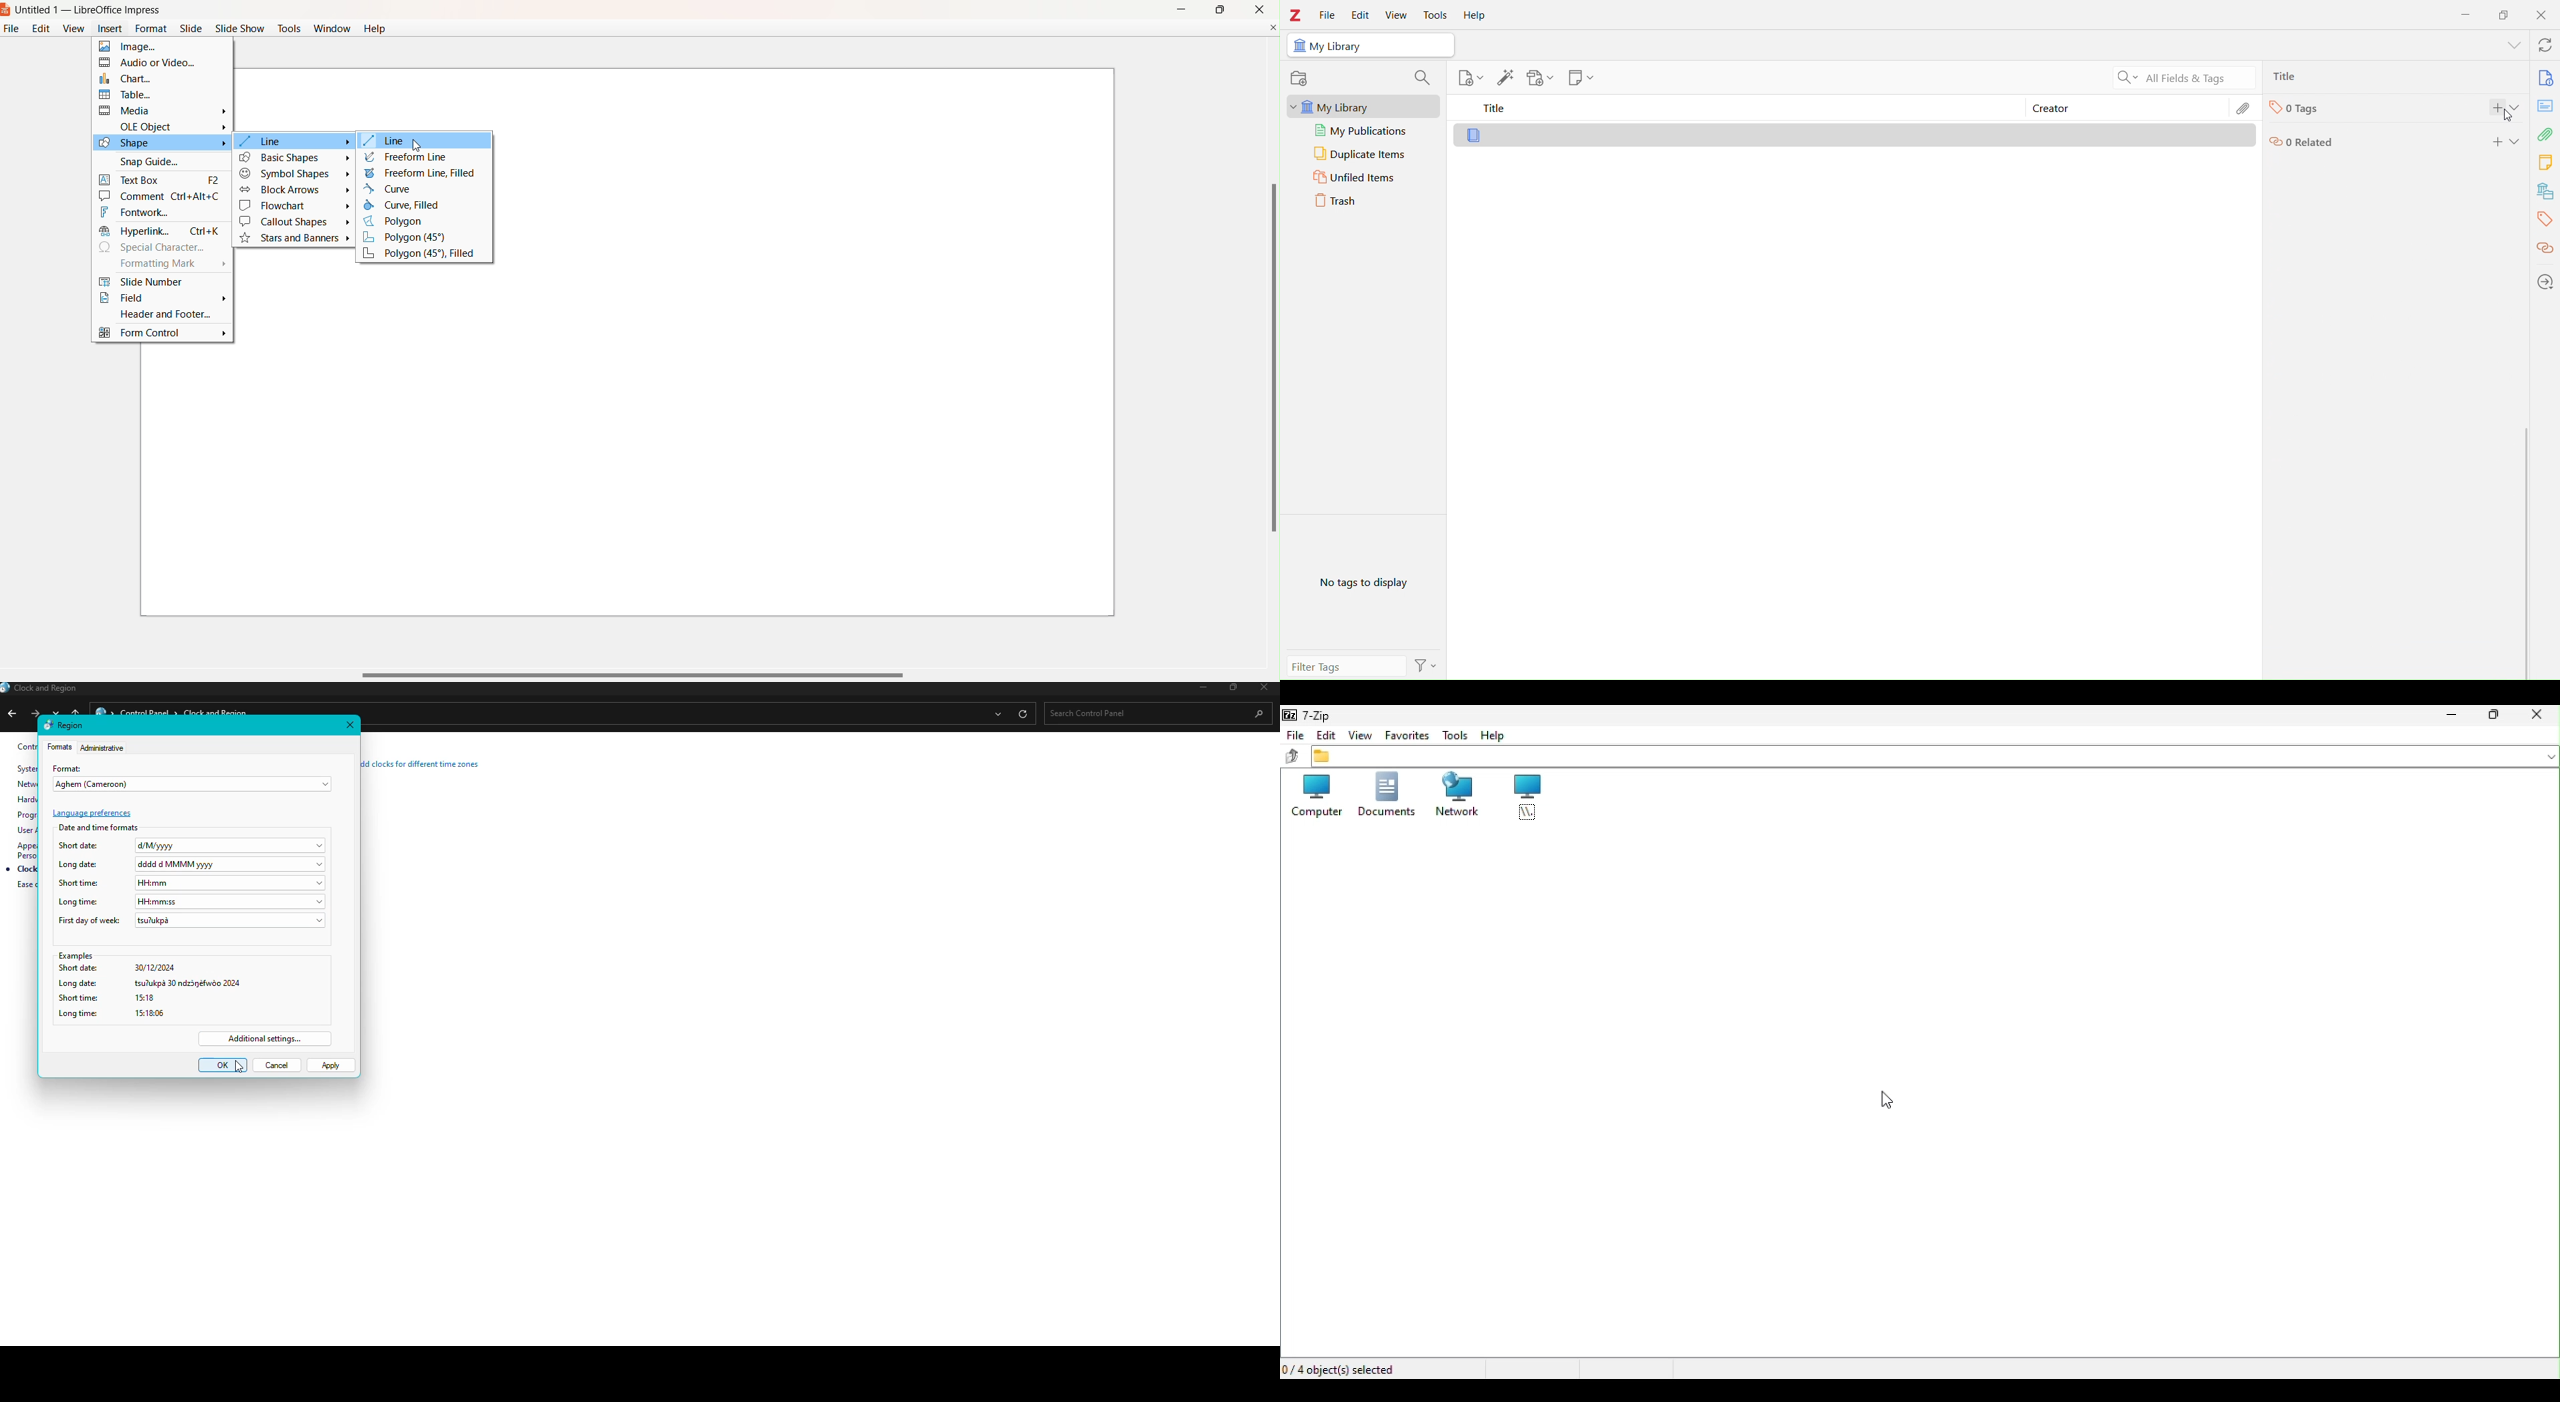  What do you see at coordinates (1456, 735) in the screenshot?
I see `Tools` at bounding box center [1456, 735].